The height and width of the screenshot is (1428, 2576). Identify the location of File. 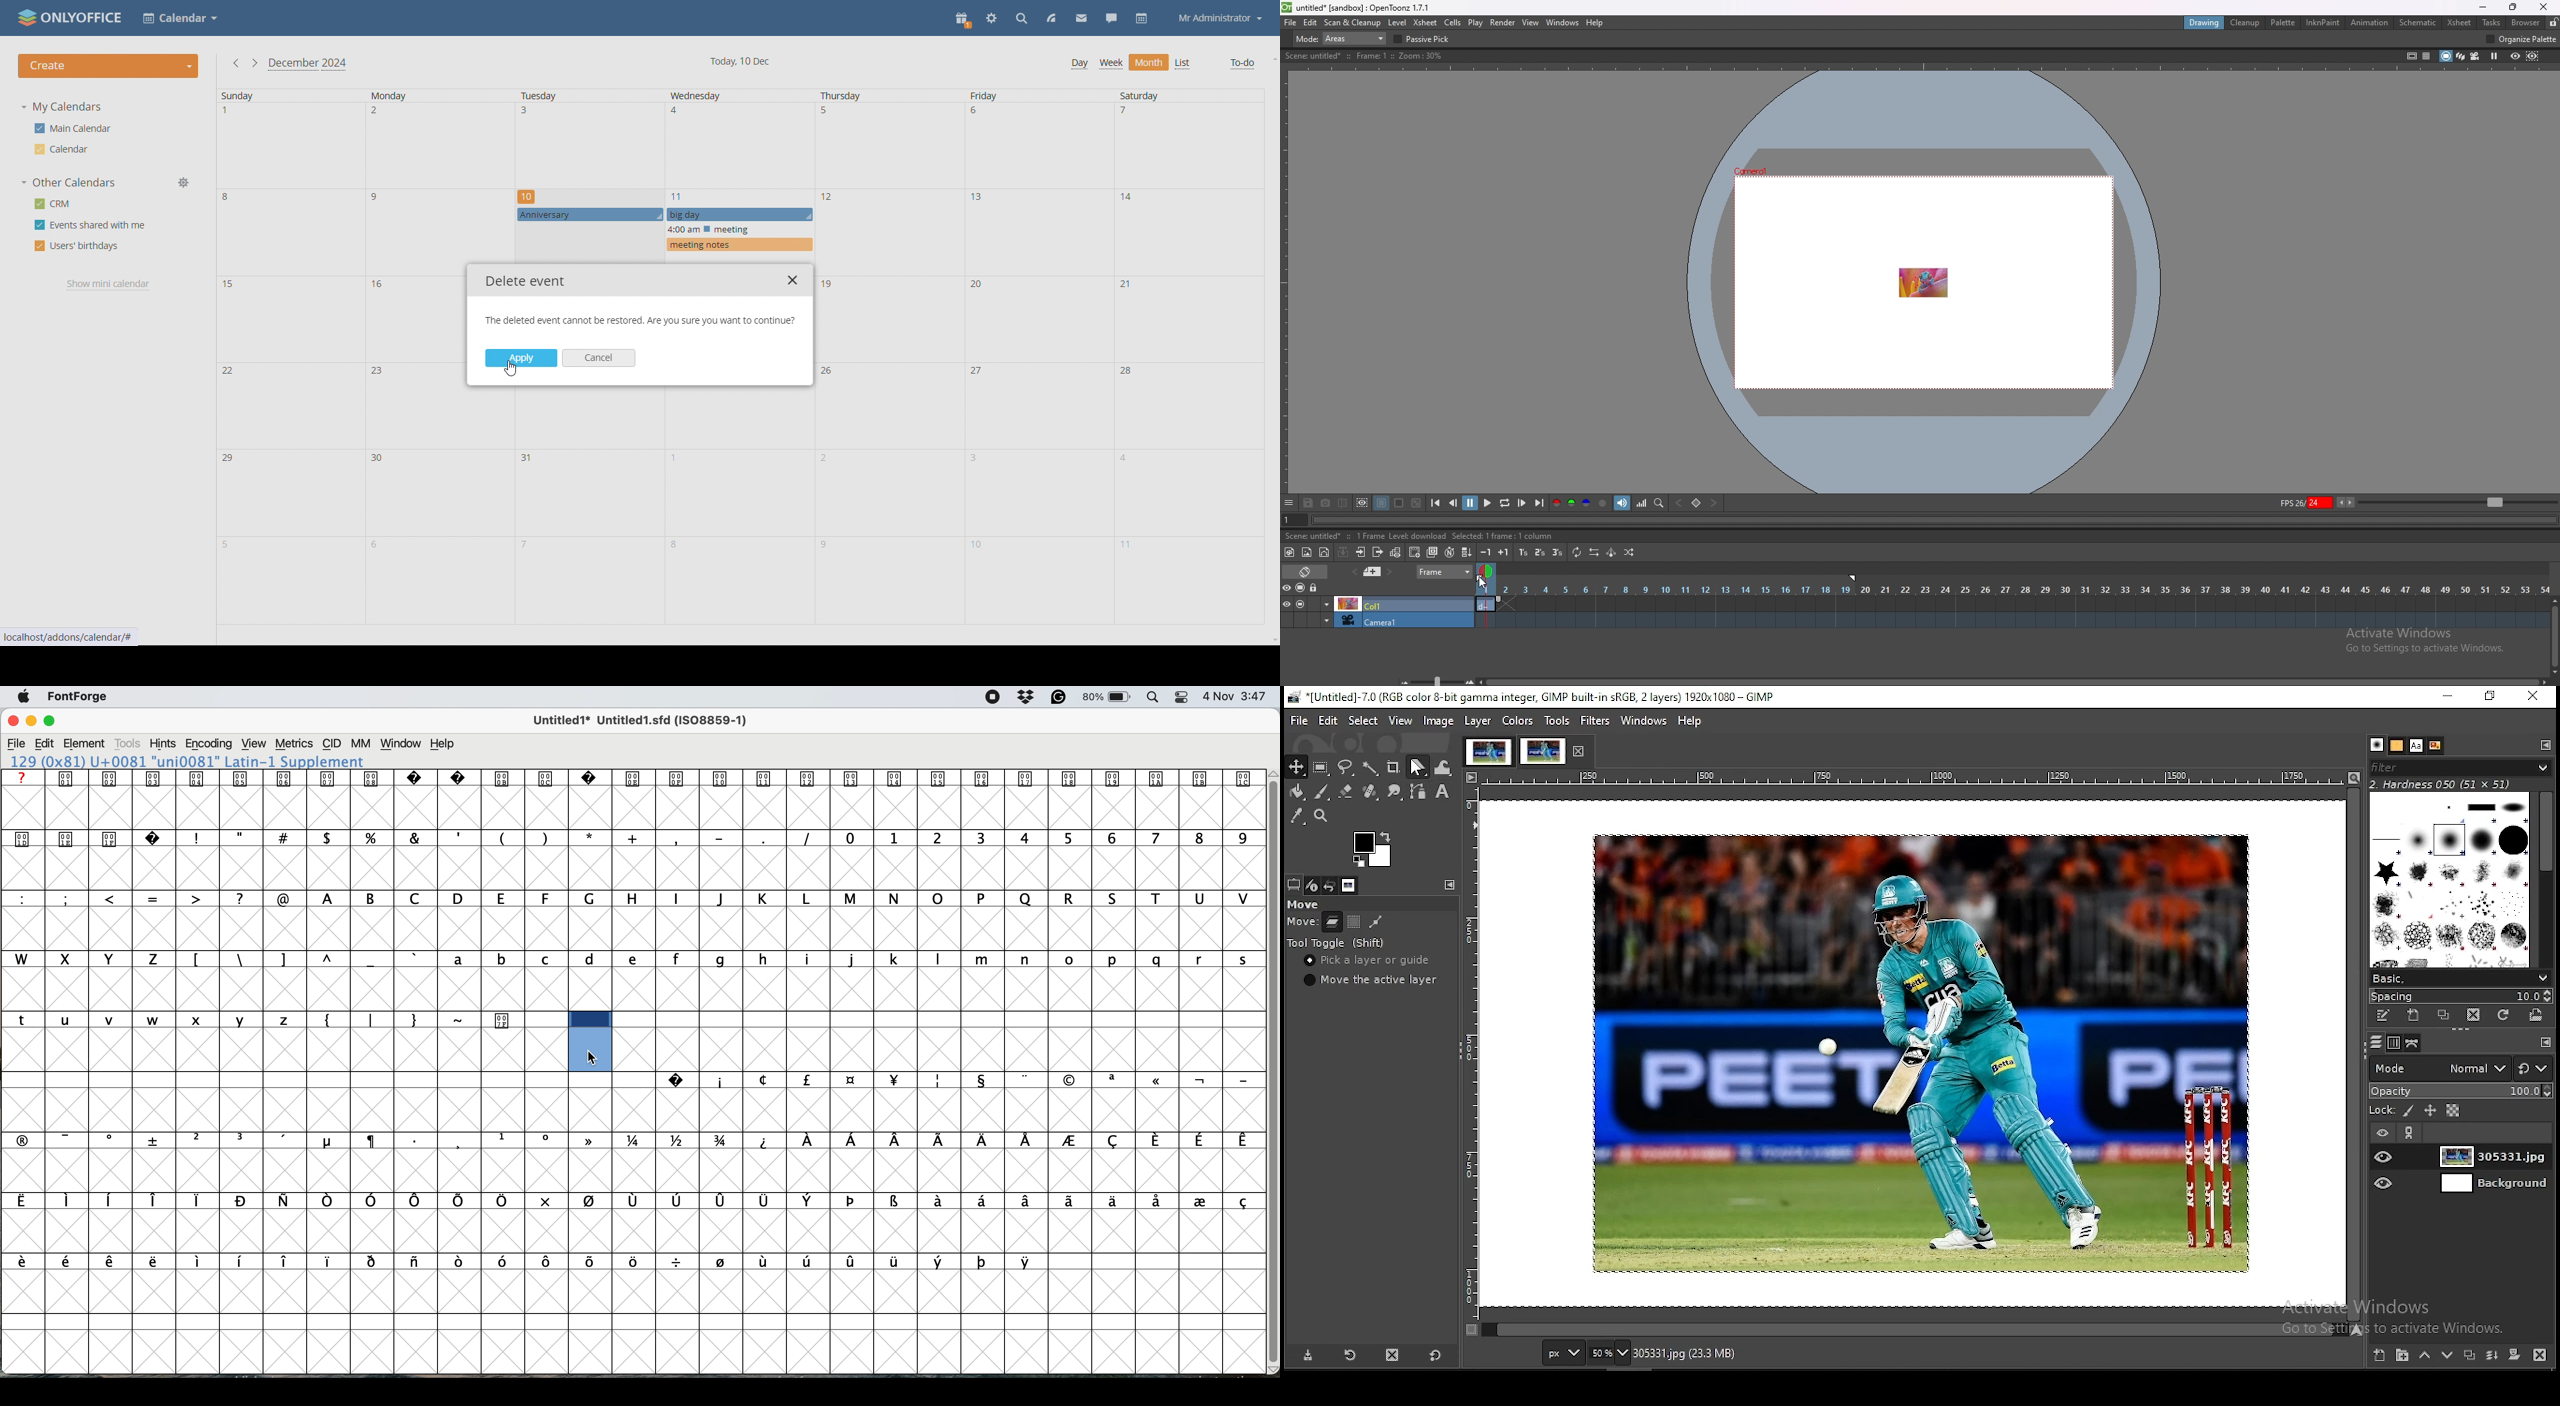
(16, 744).